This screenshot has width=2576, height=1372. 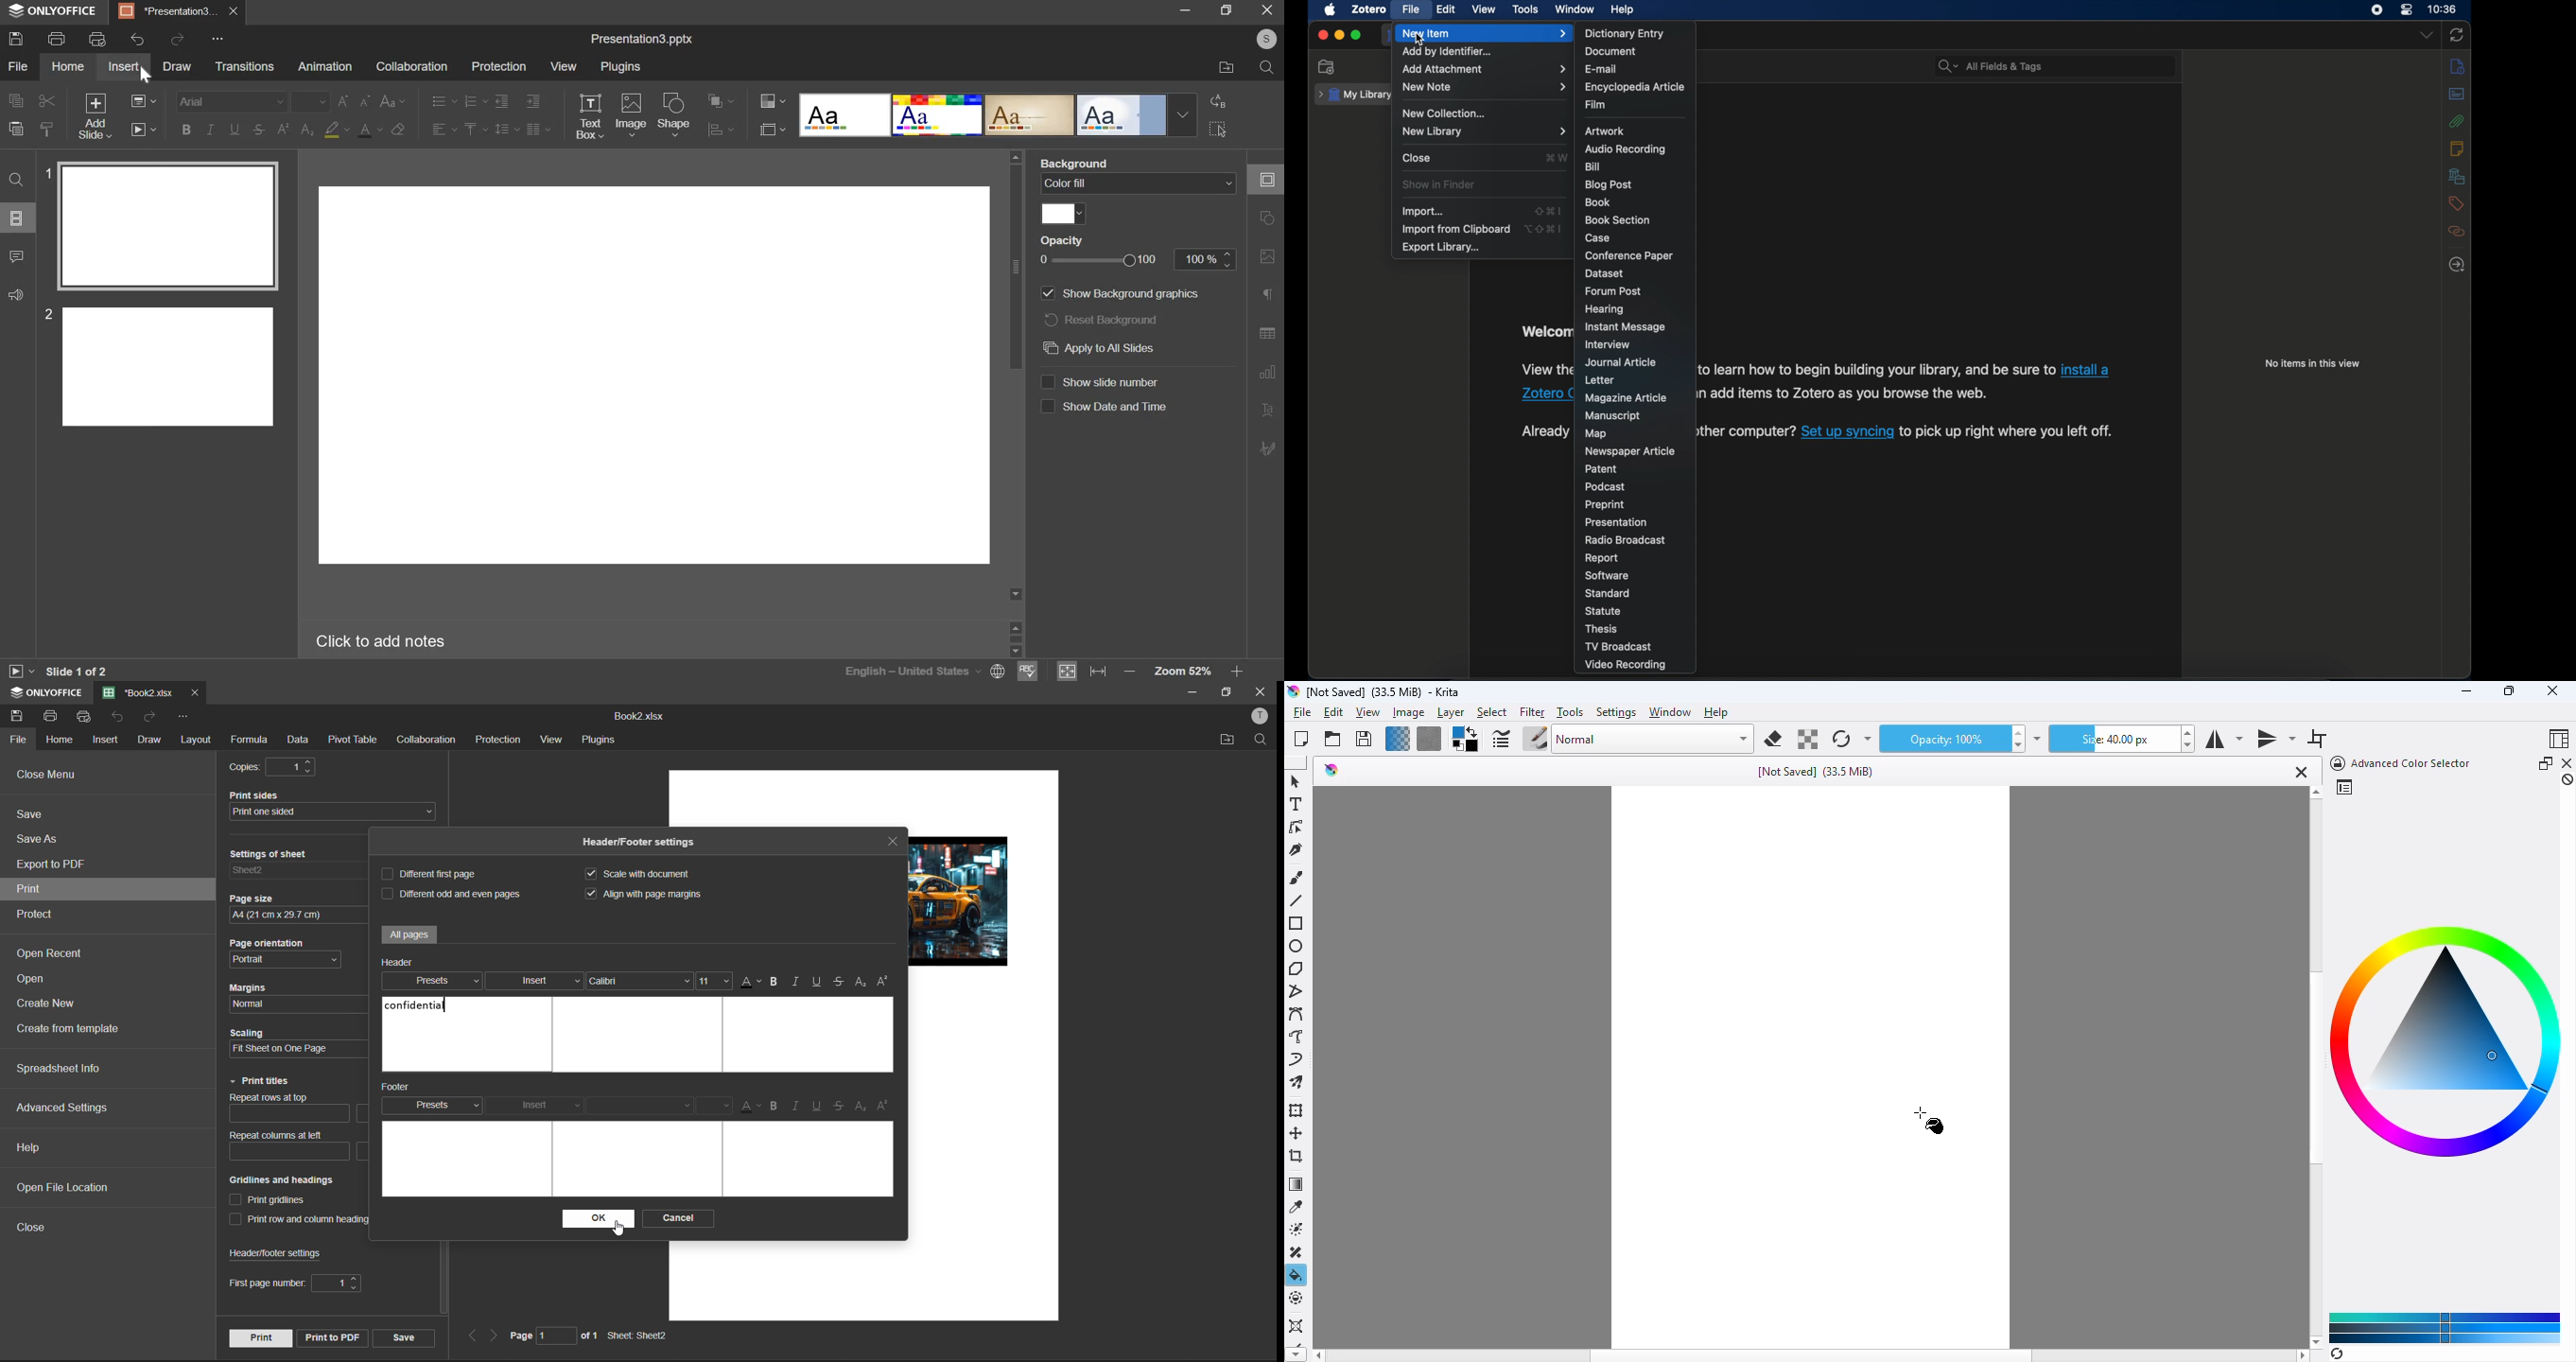 What do you see at coordinates (1062, 240) in the screenshot?
I see `Opacity` at bounding box center [1062, 240].